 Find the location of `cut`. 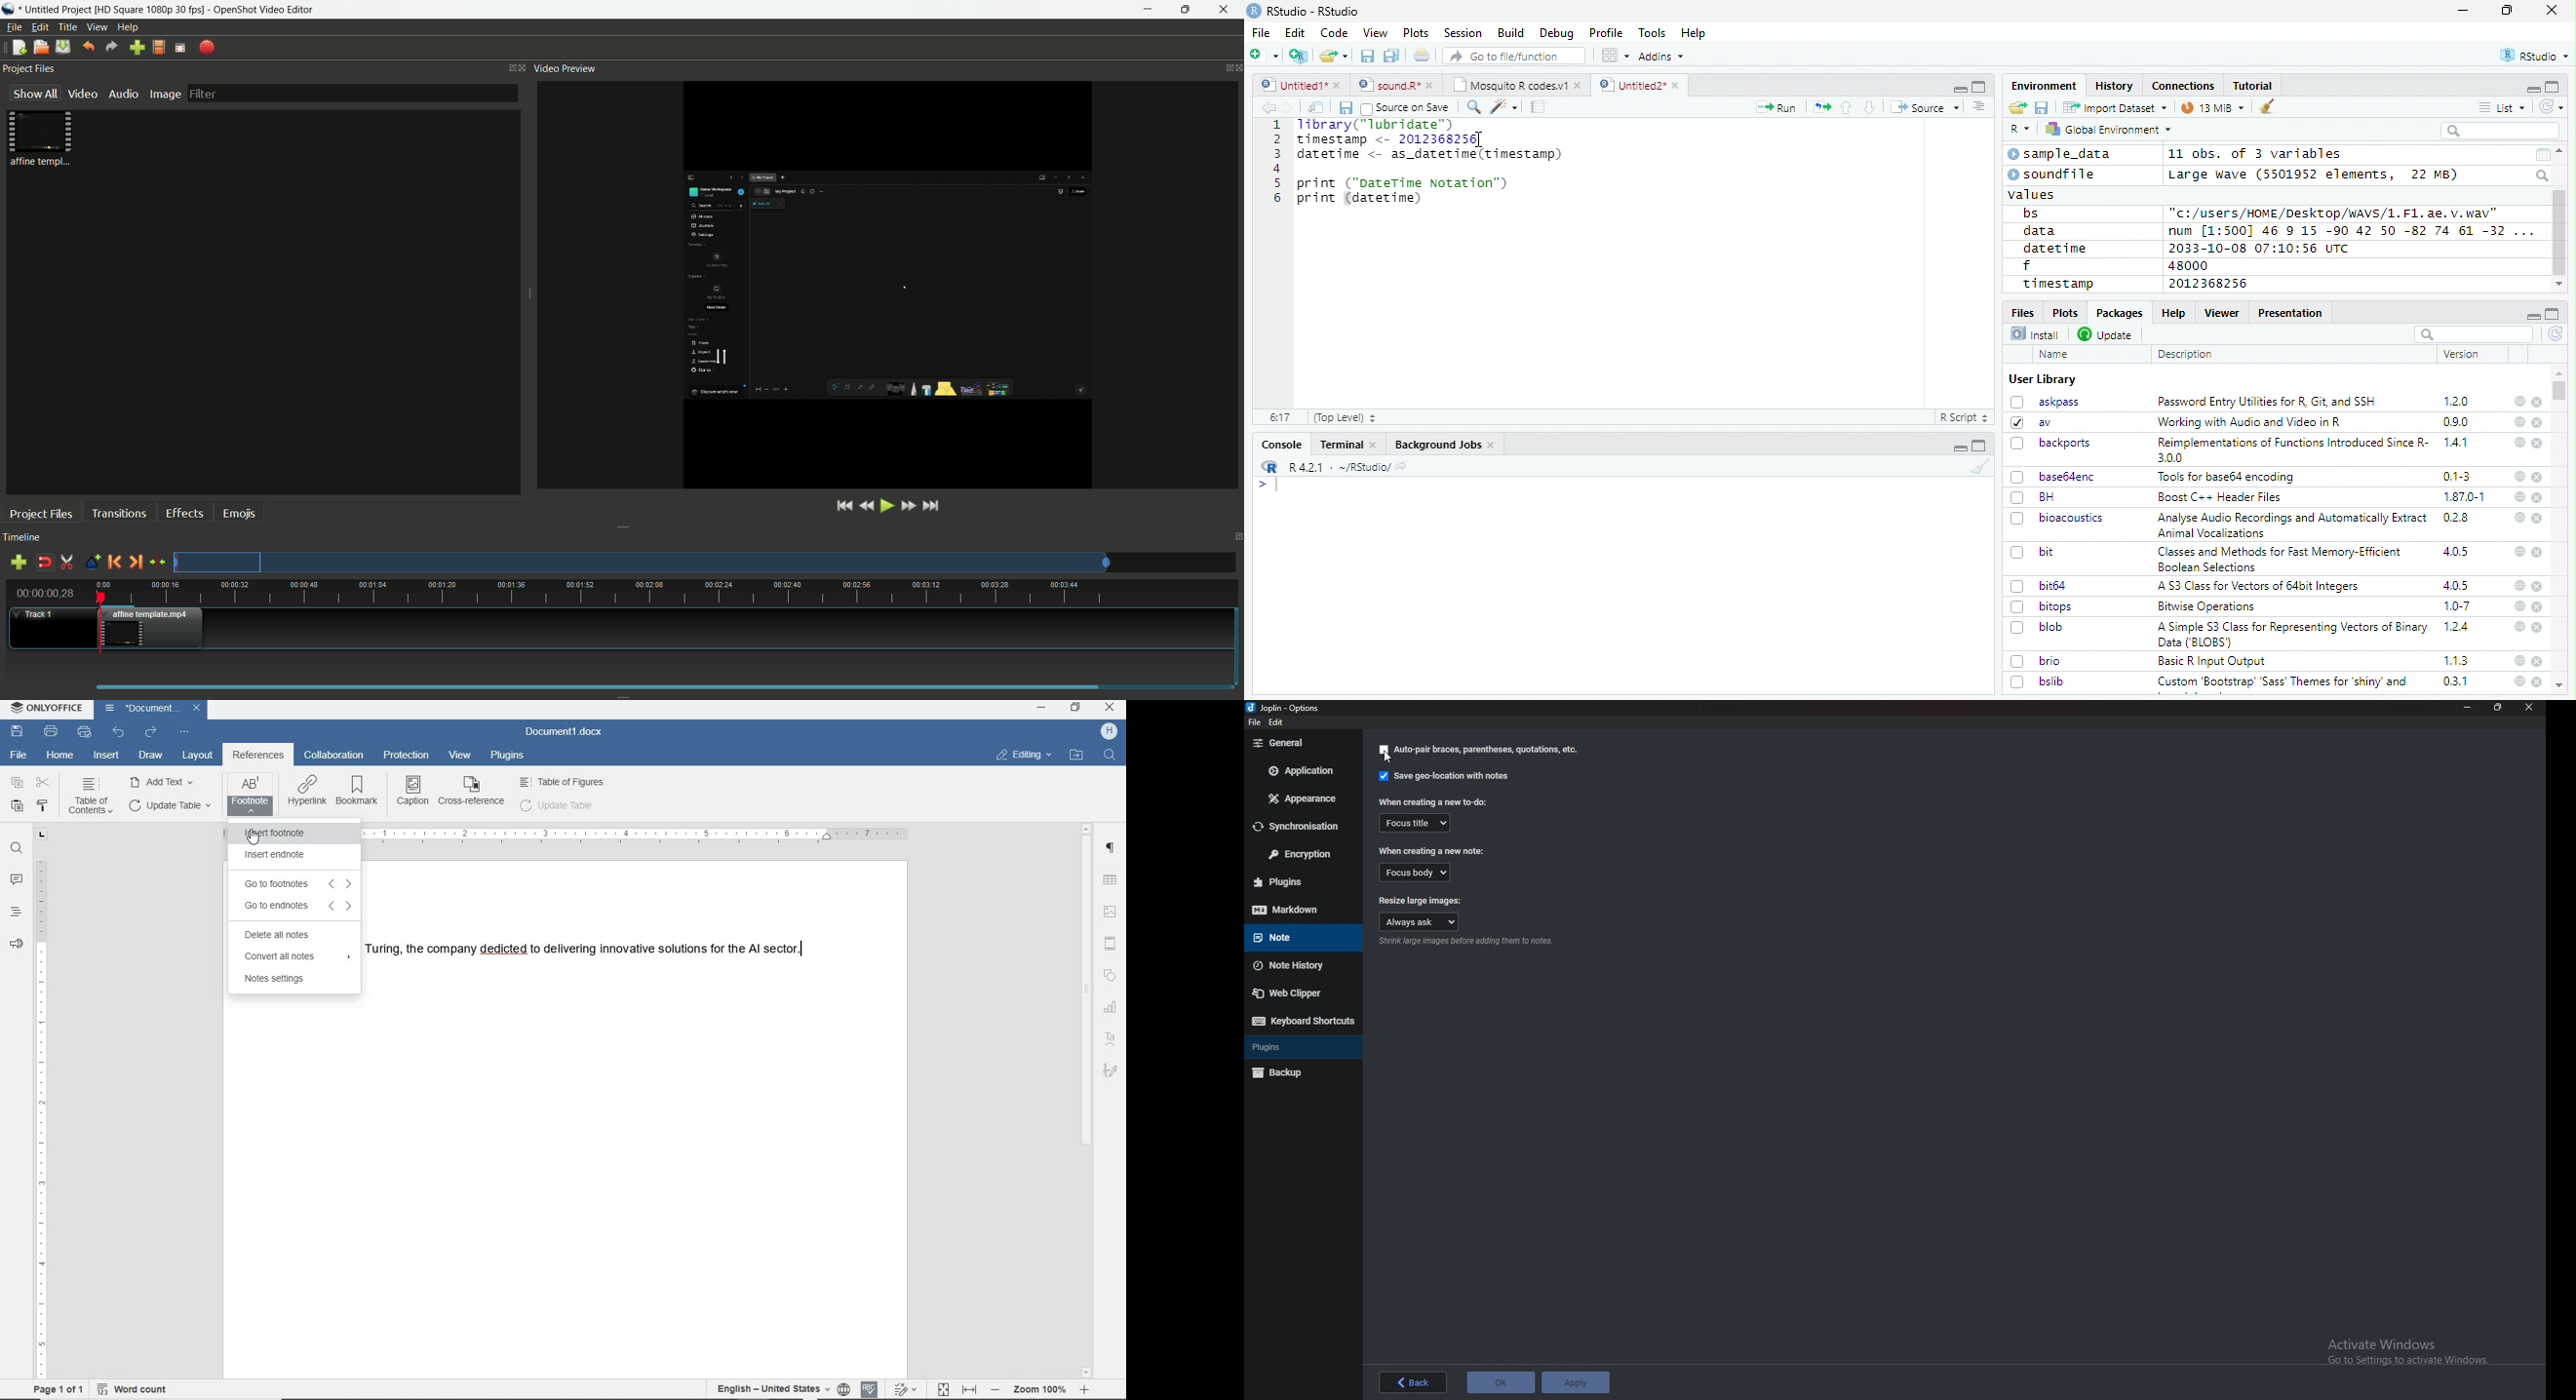

cut is located at coordinates (43, 782).